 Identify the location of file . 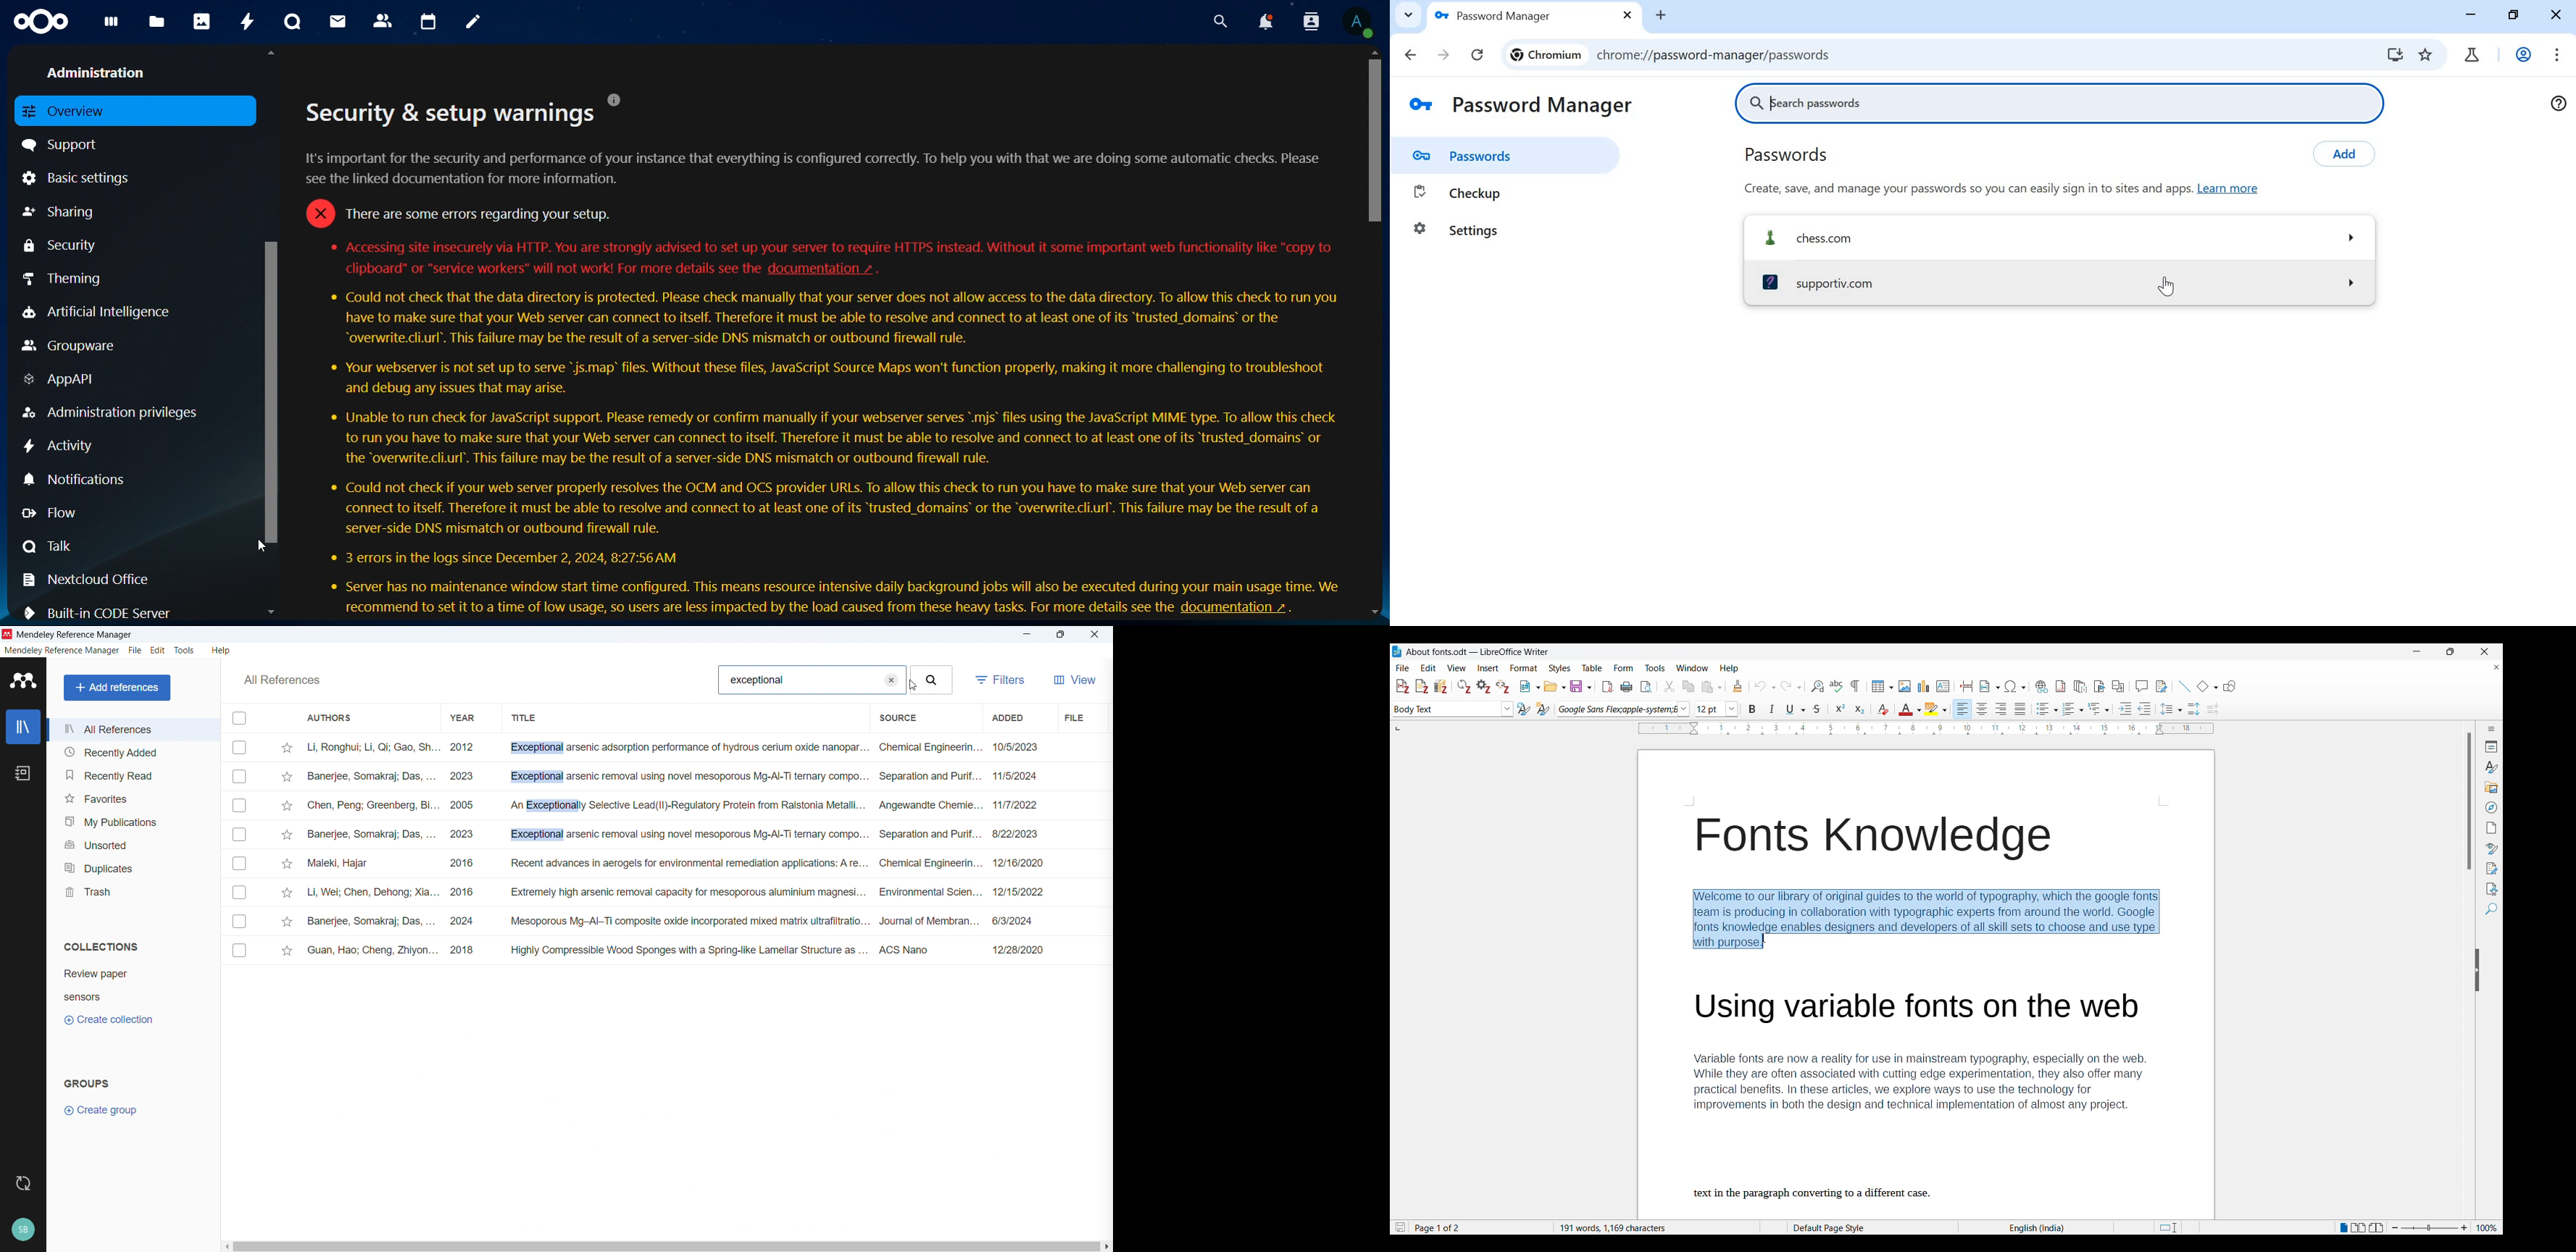
(1074, 717).